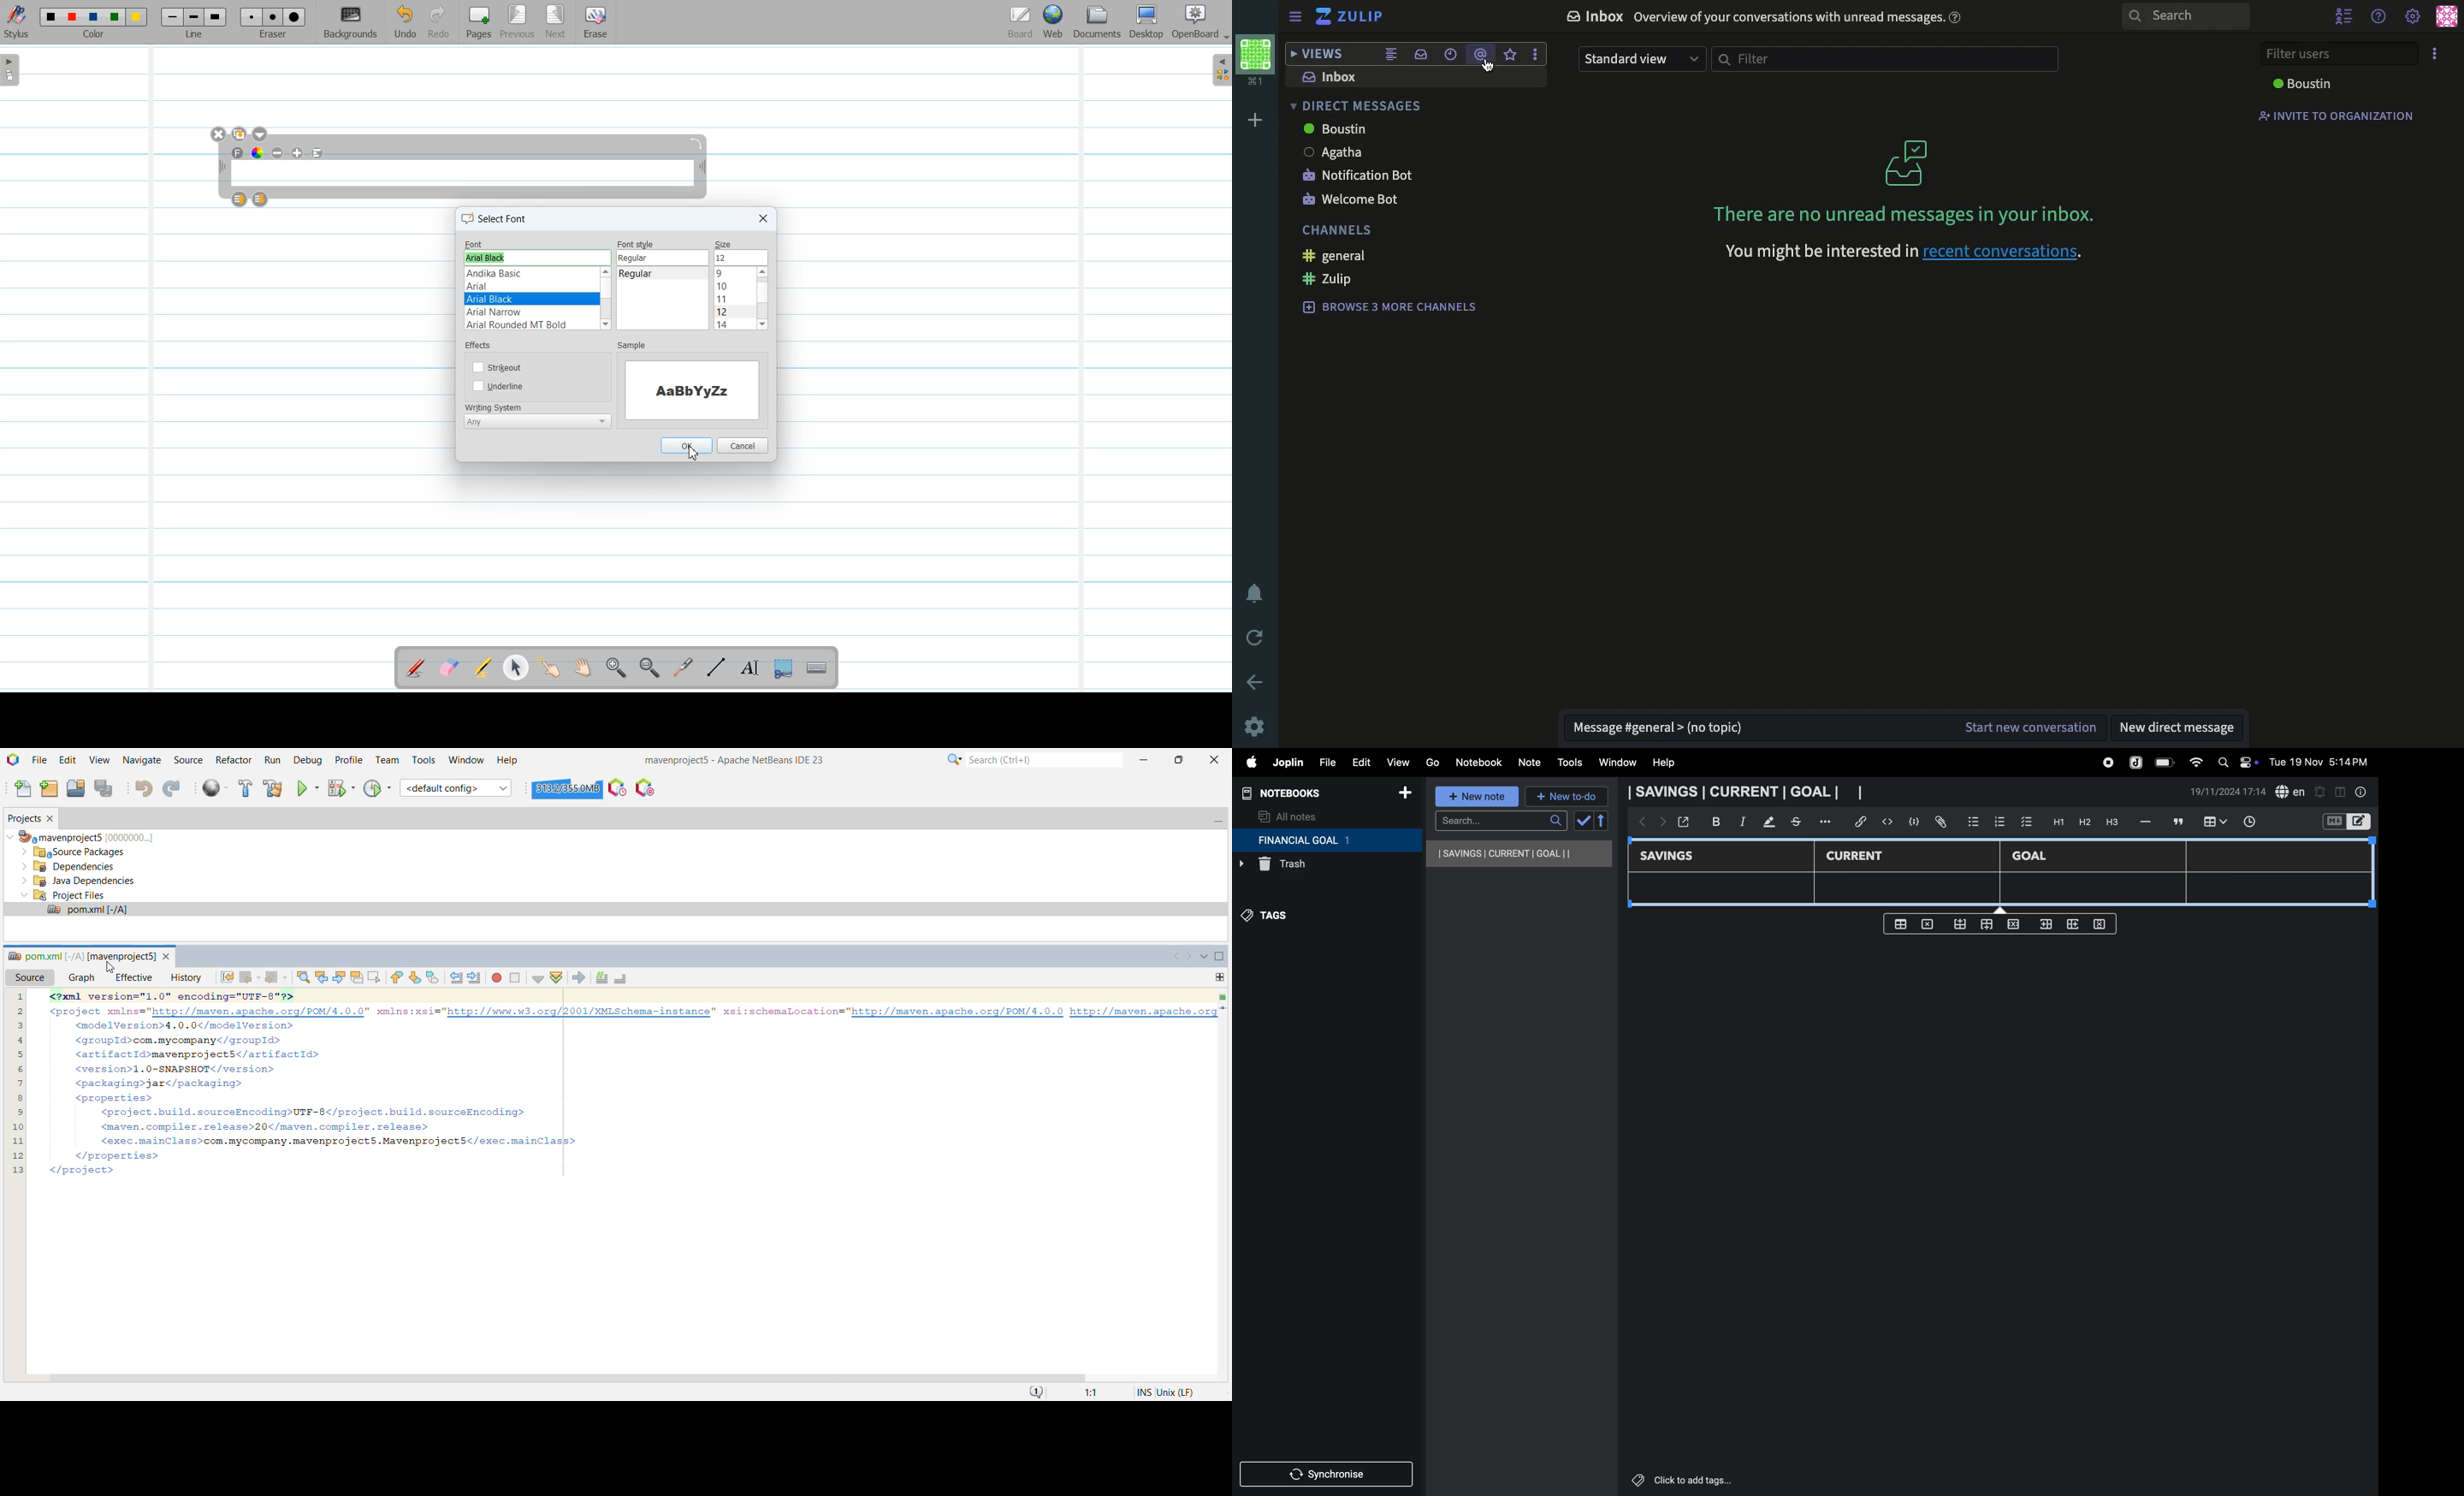 The width and height of the screenshot is (2464, 1512). I want to click on comment, so click(2177, 821).